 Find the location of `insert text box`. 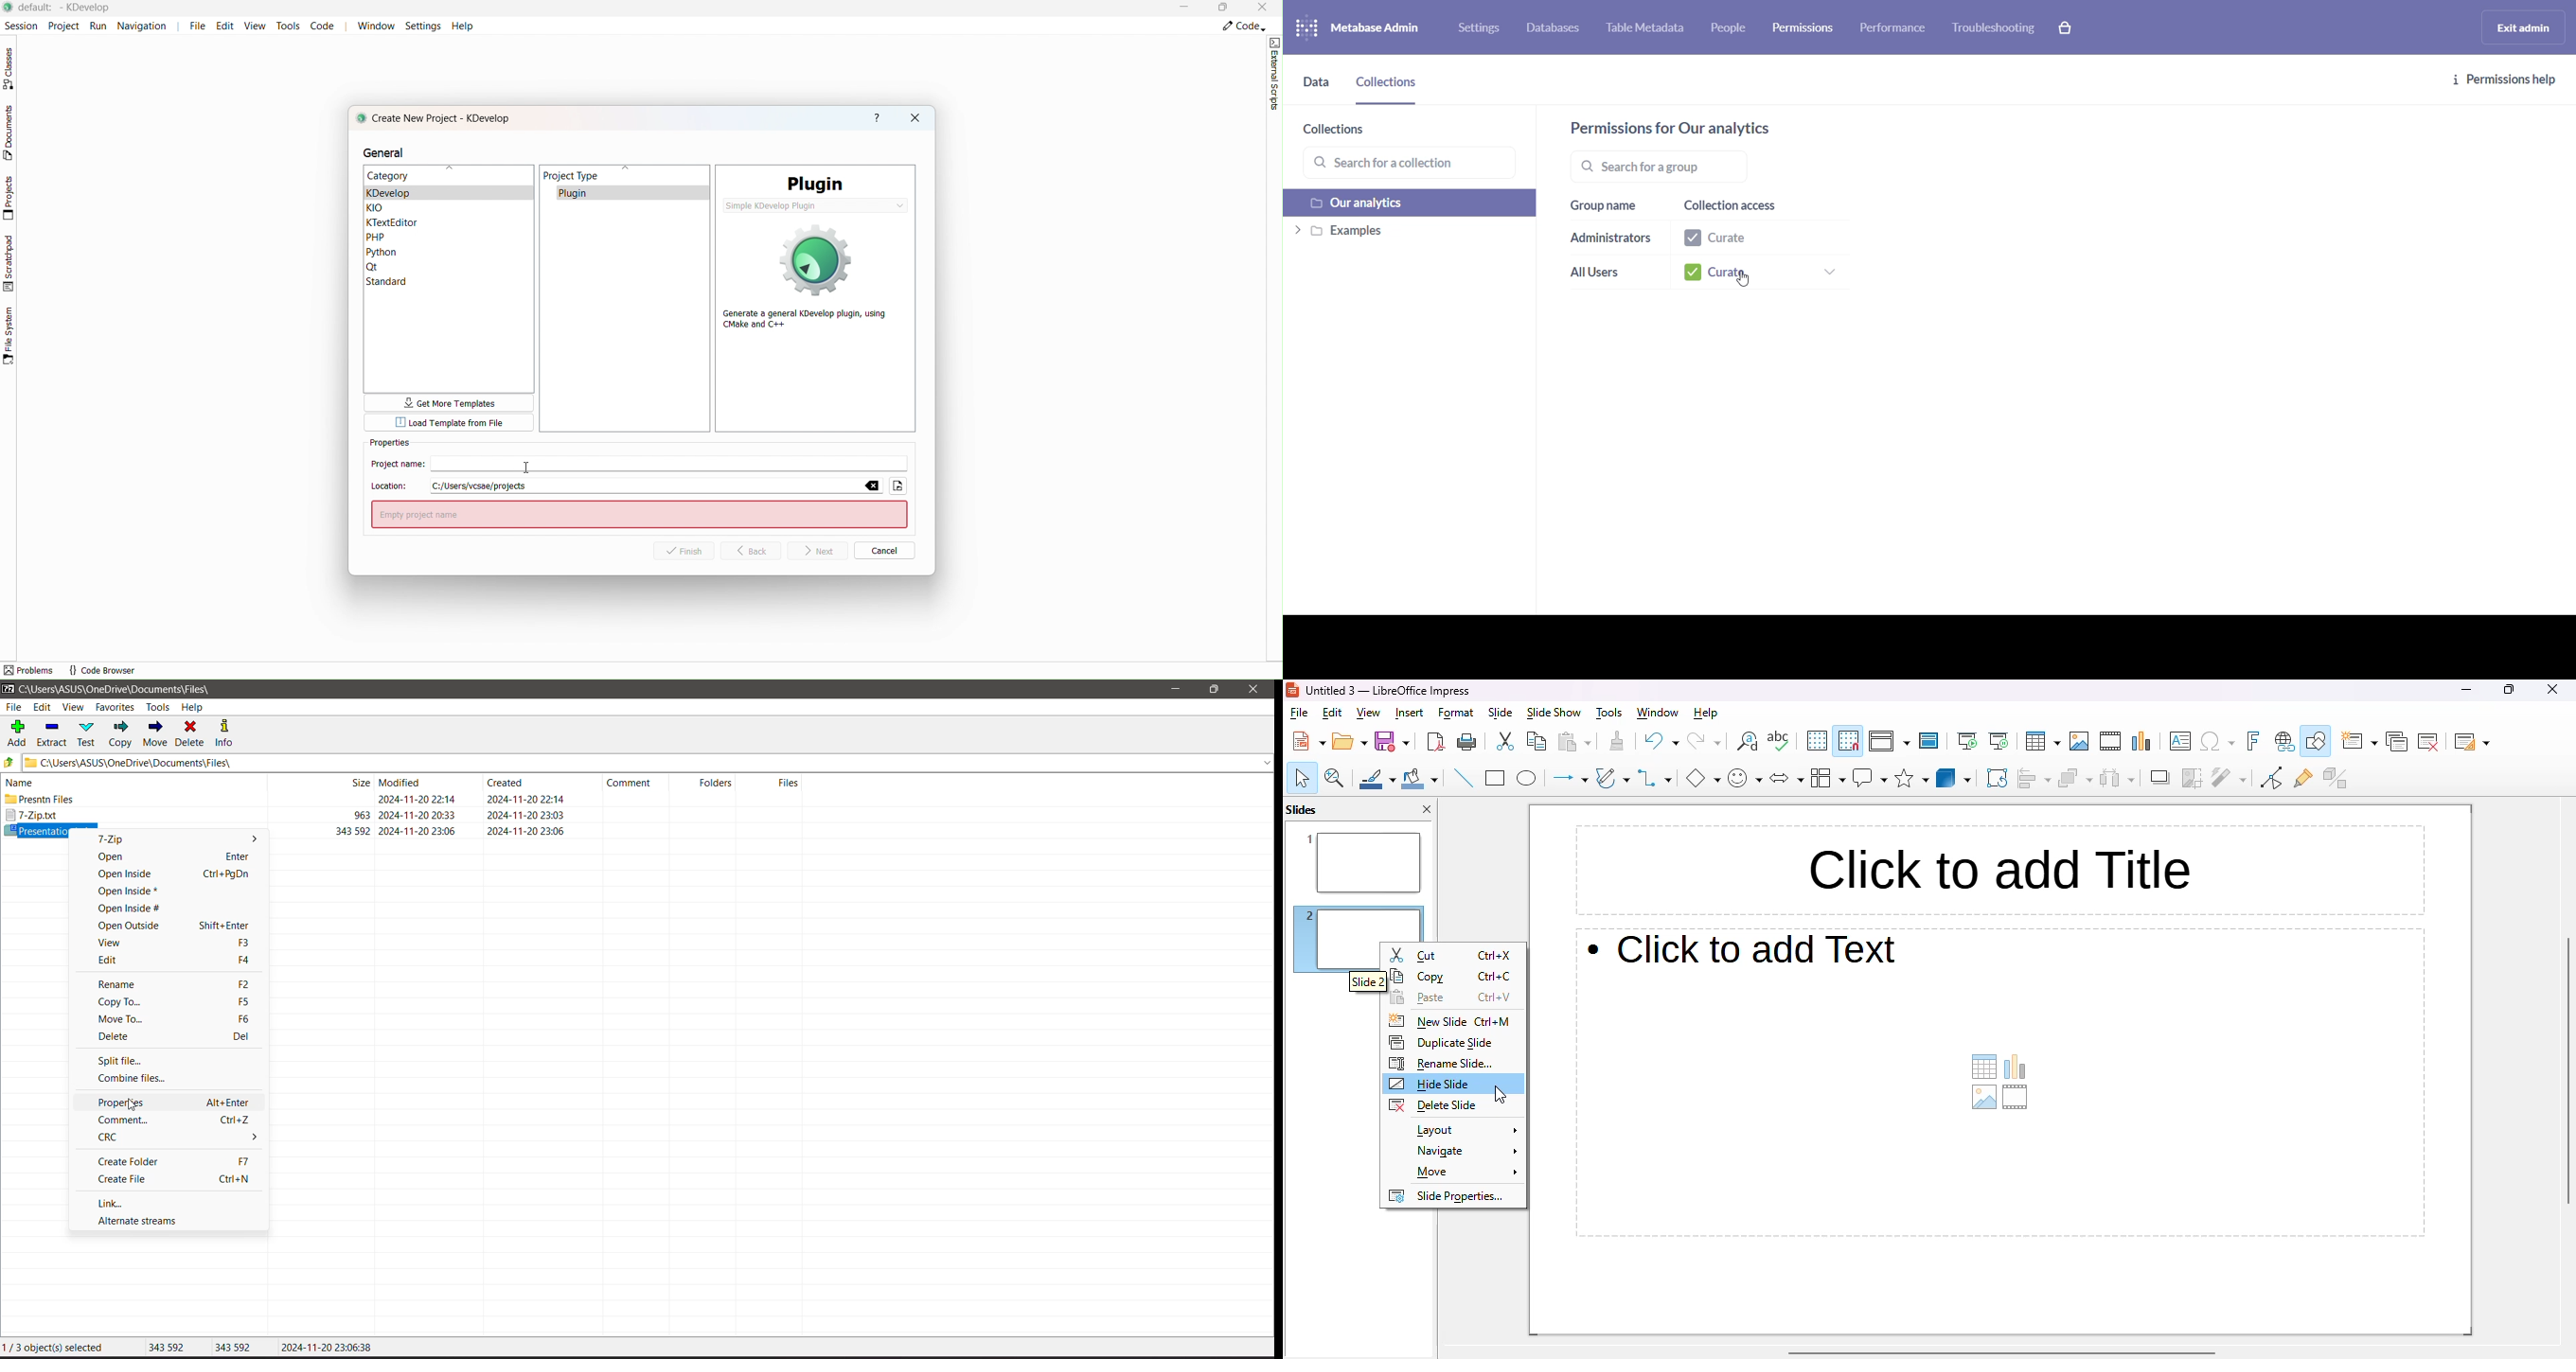

insert text box is located at coordinates (2181, 740).